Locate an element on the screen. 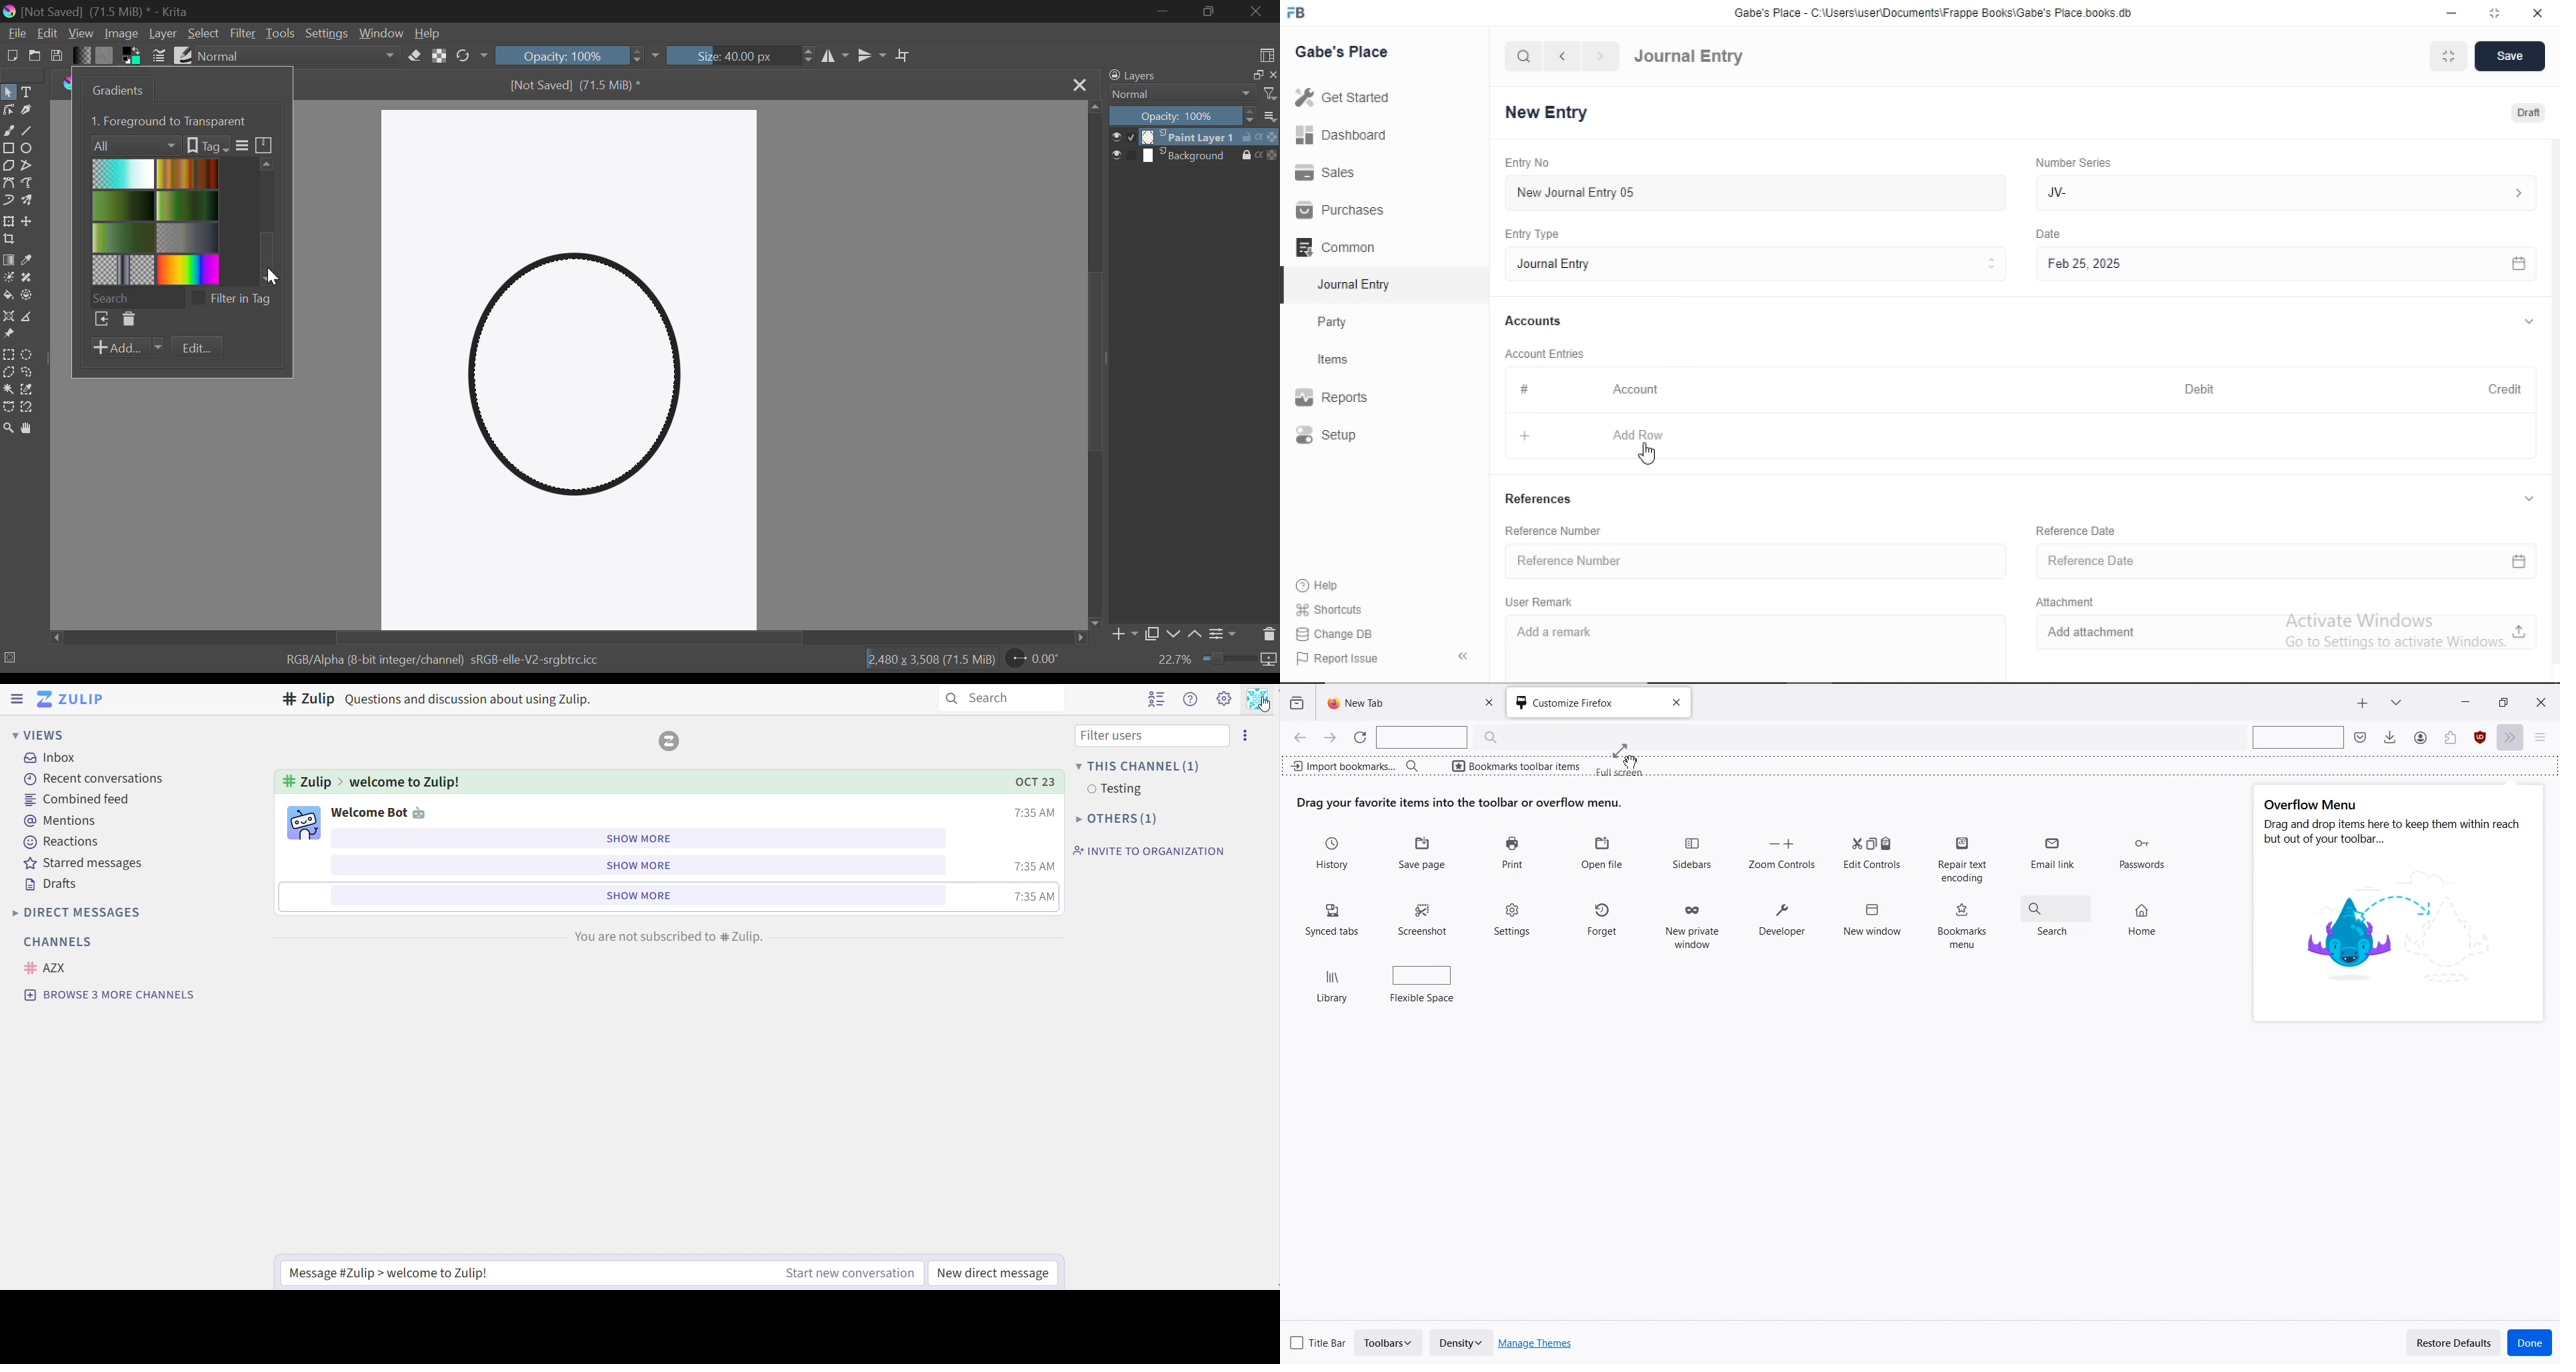 The height and width of the screenshot is (1372, 2576). cursor is located at coordinates (1649, 455).